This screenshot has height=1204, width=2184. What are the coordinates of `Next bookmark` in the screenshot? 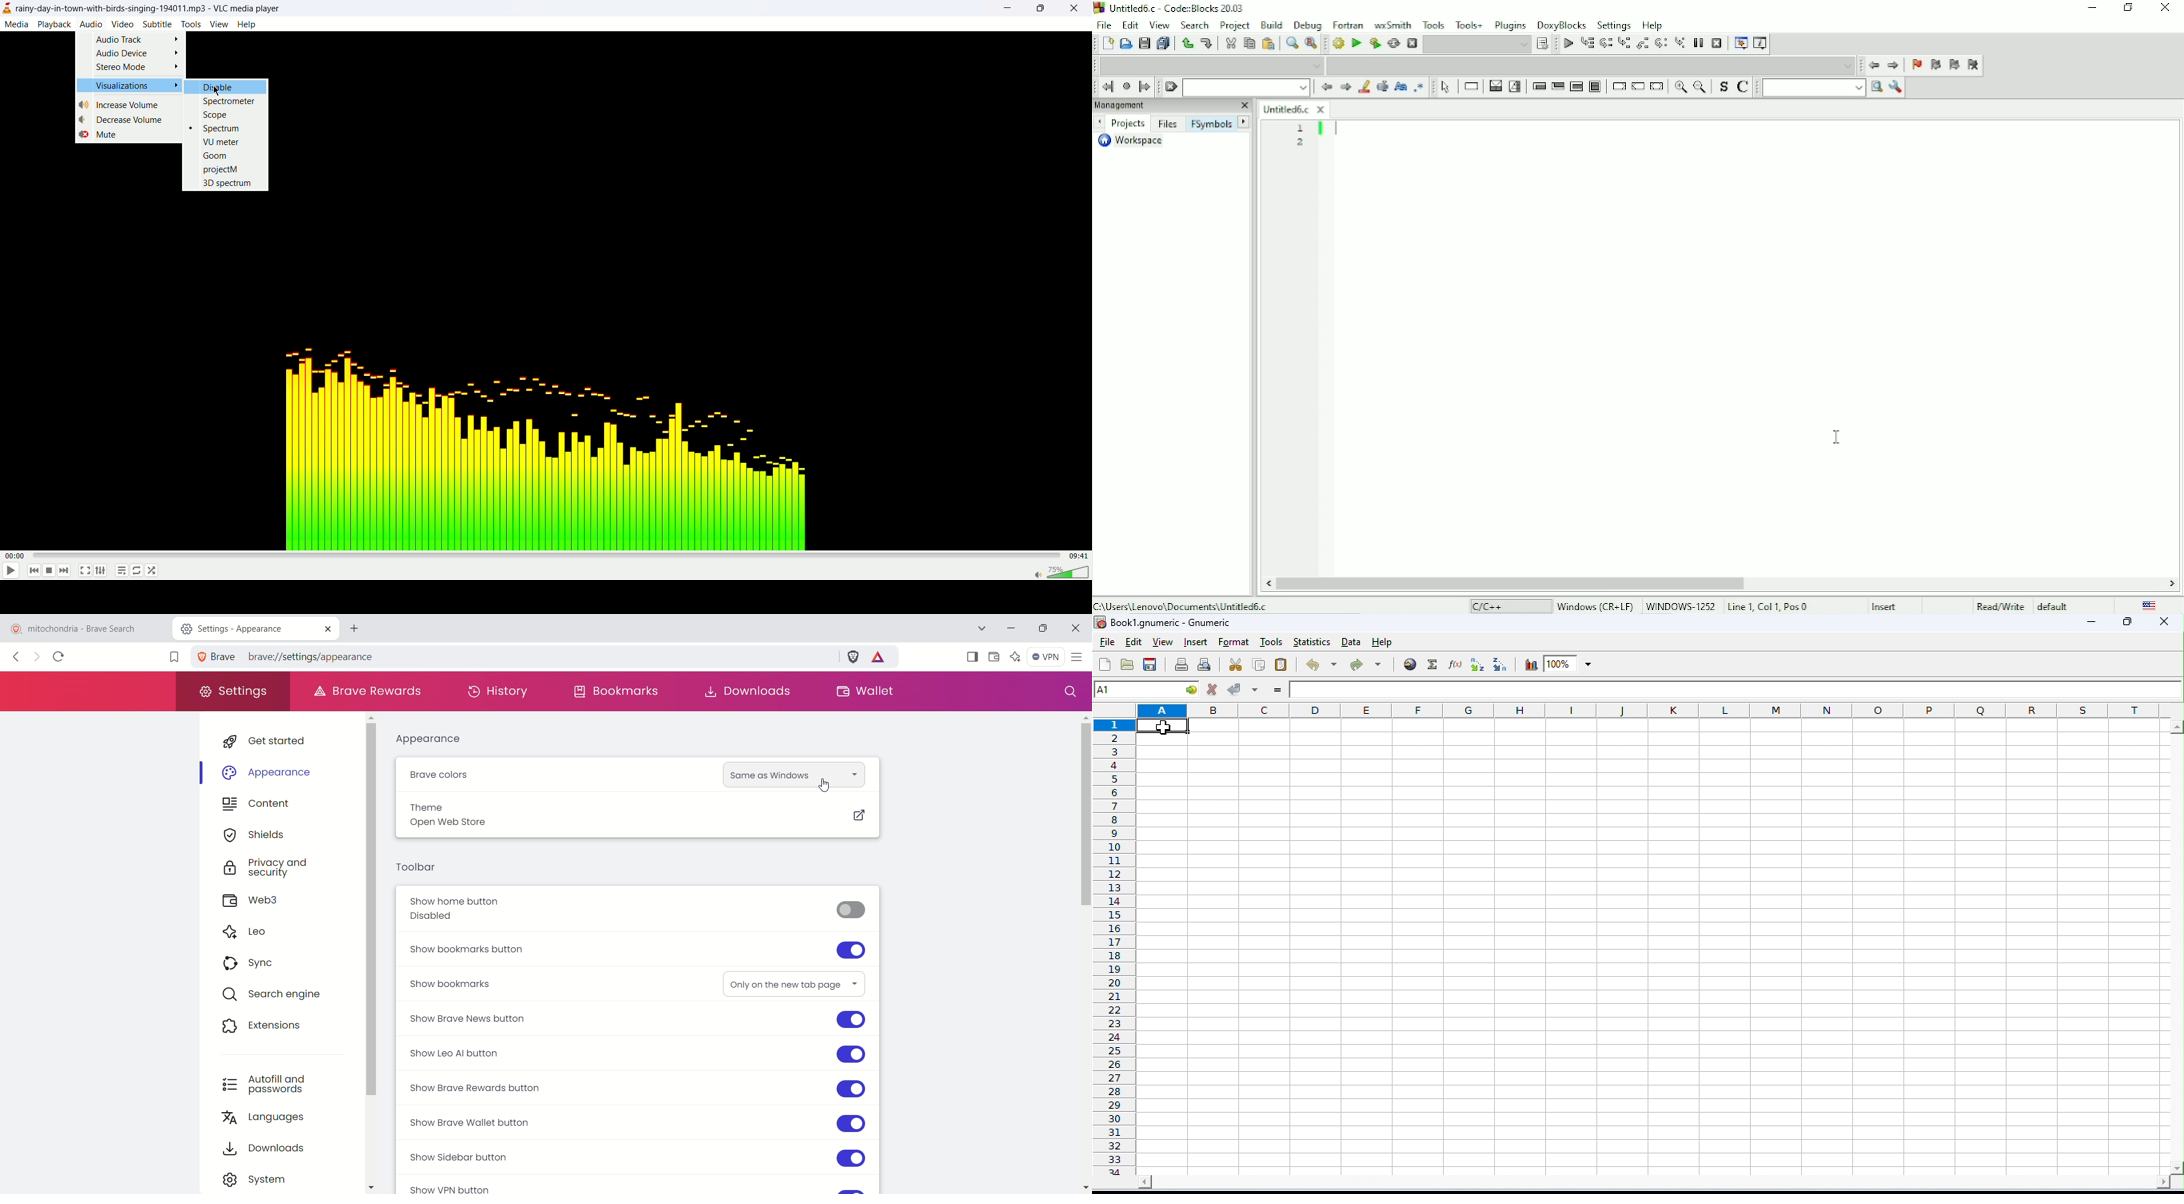 It's located at (1955, 66).